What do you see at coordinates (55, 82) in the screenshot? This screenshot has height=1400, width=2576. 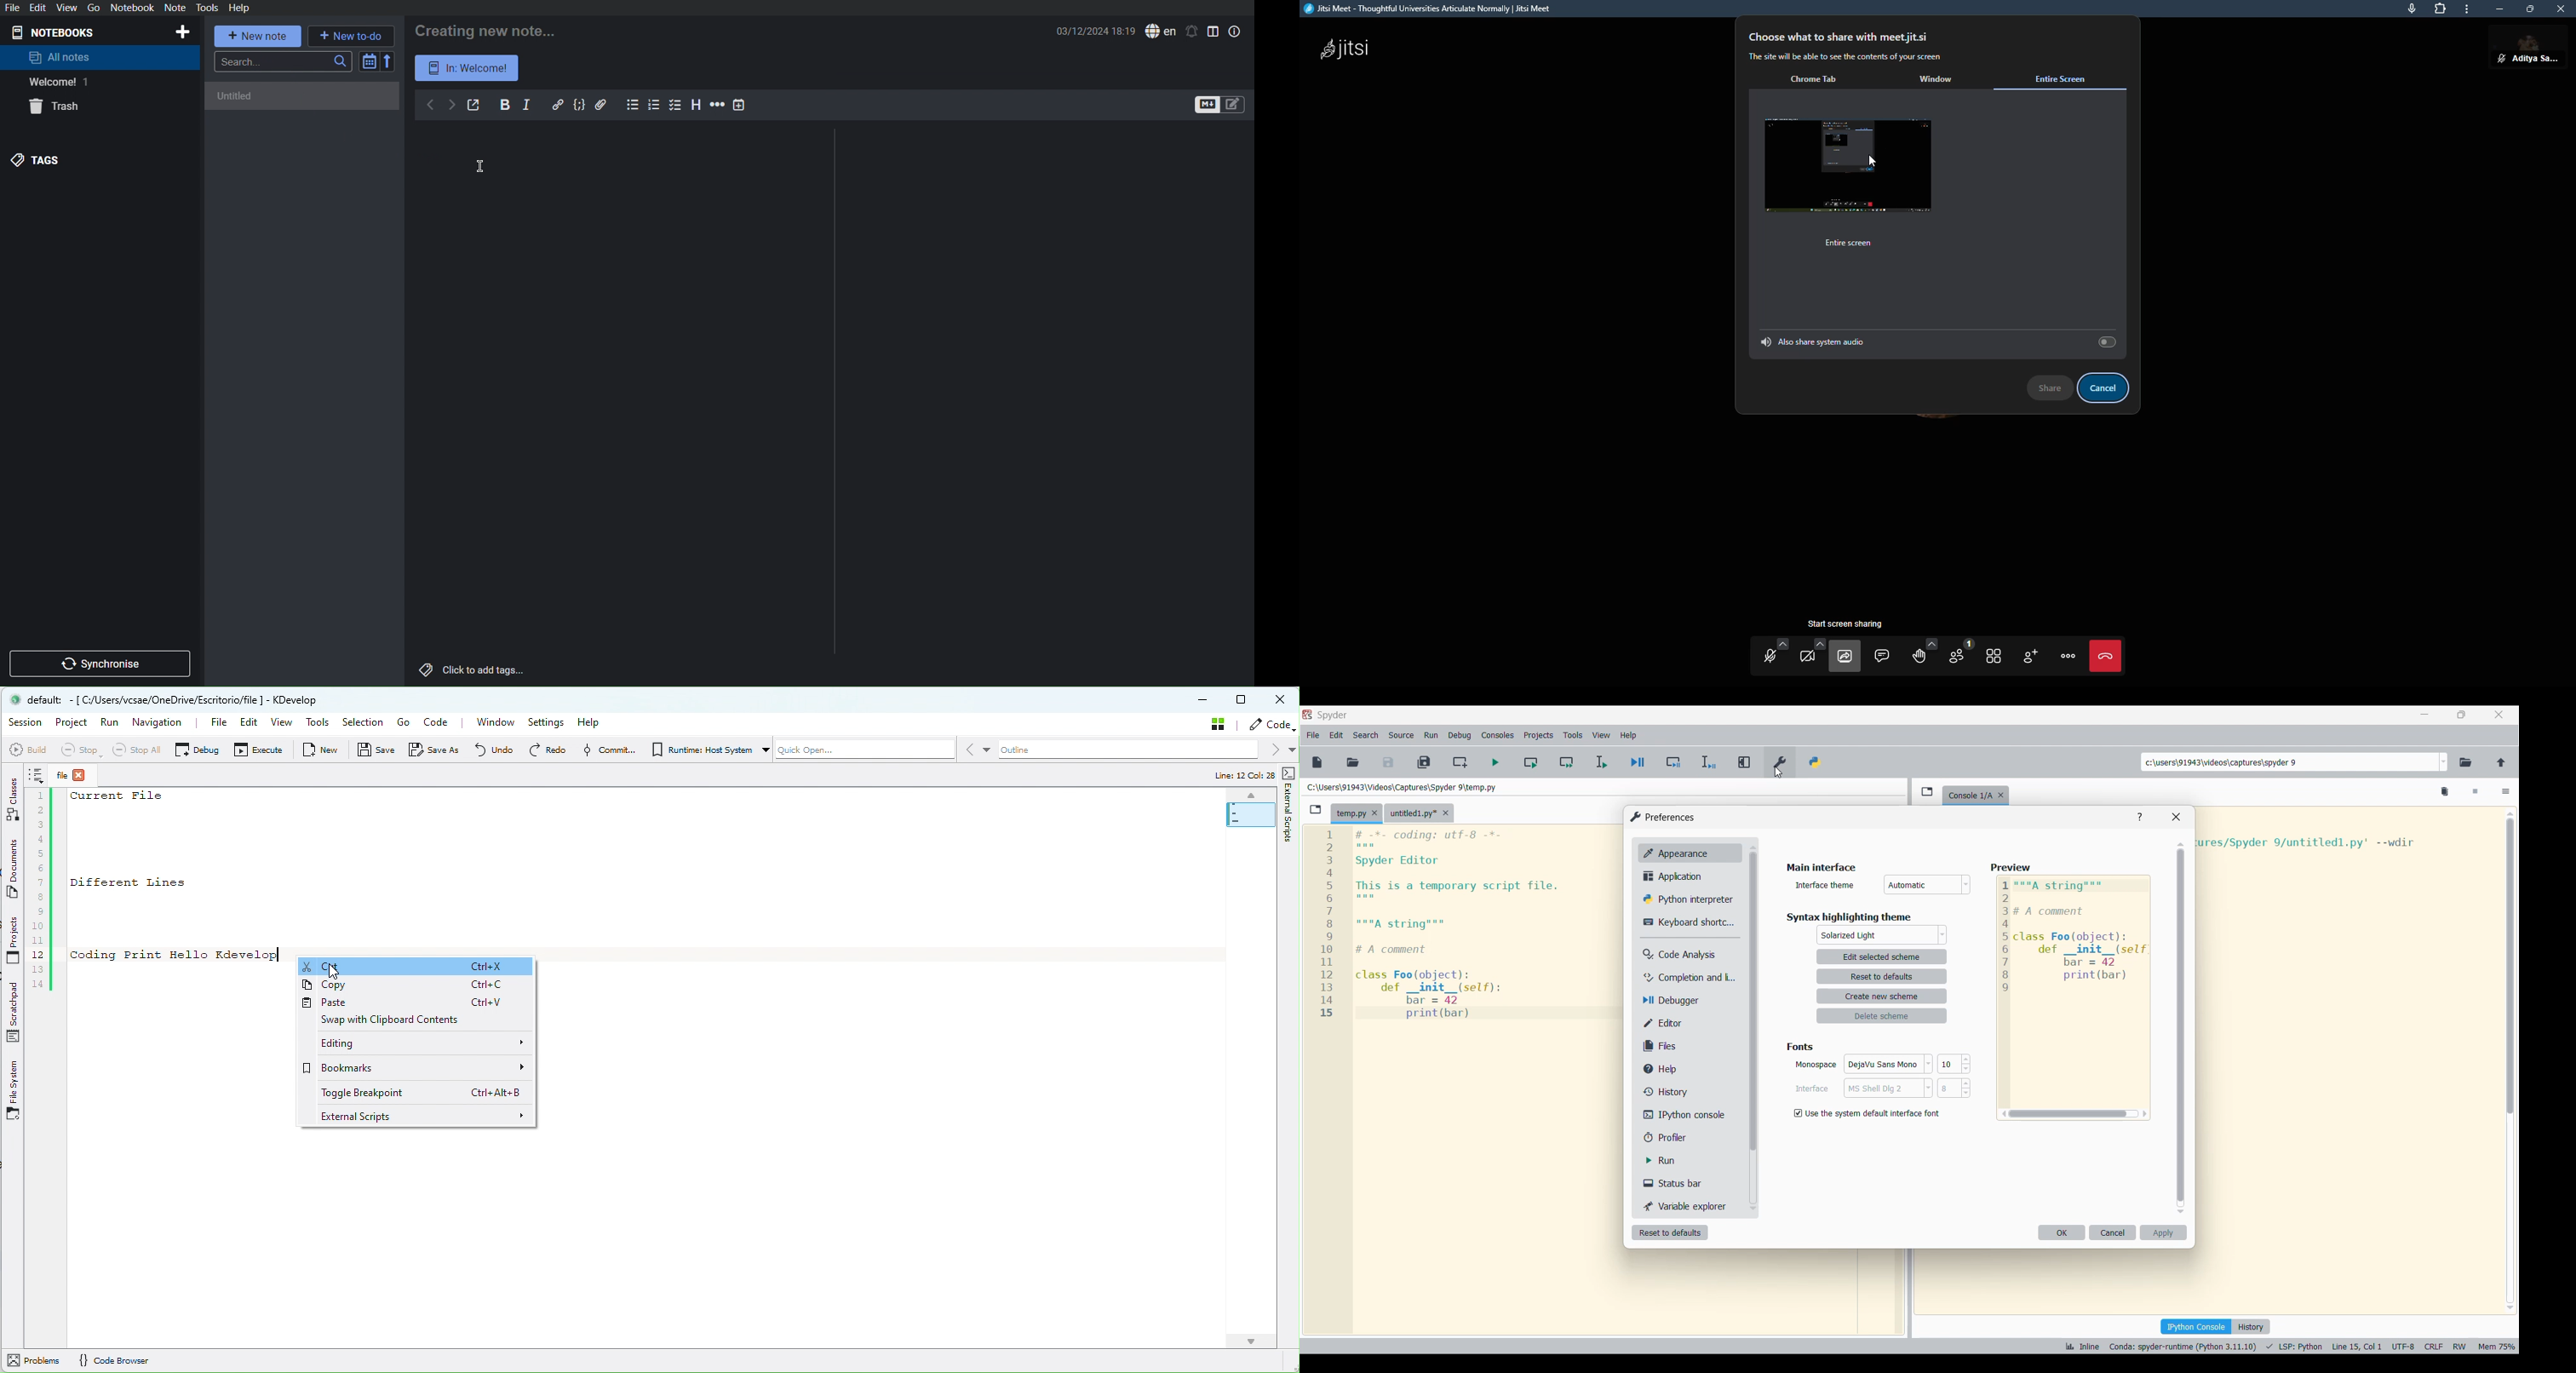 I see `Welcome!` at bounding box center [55, 82].